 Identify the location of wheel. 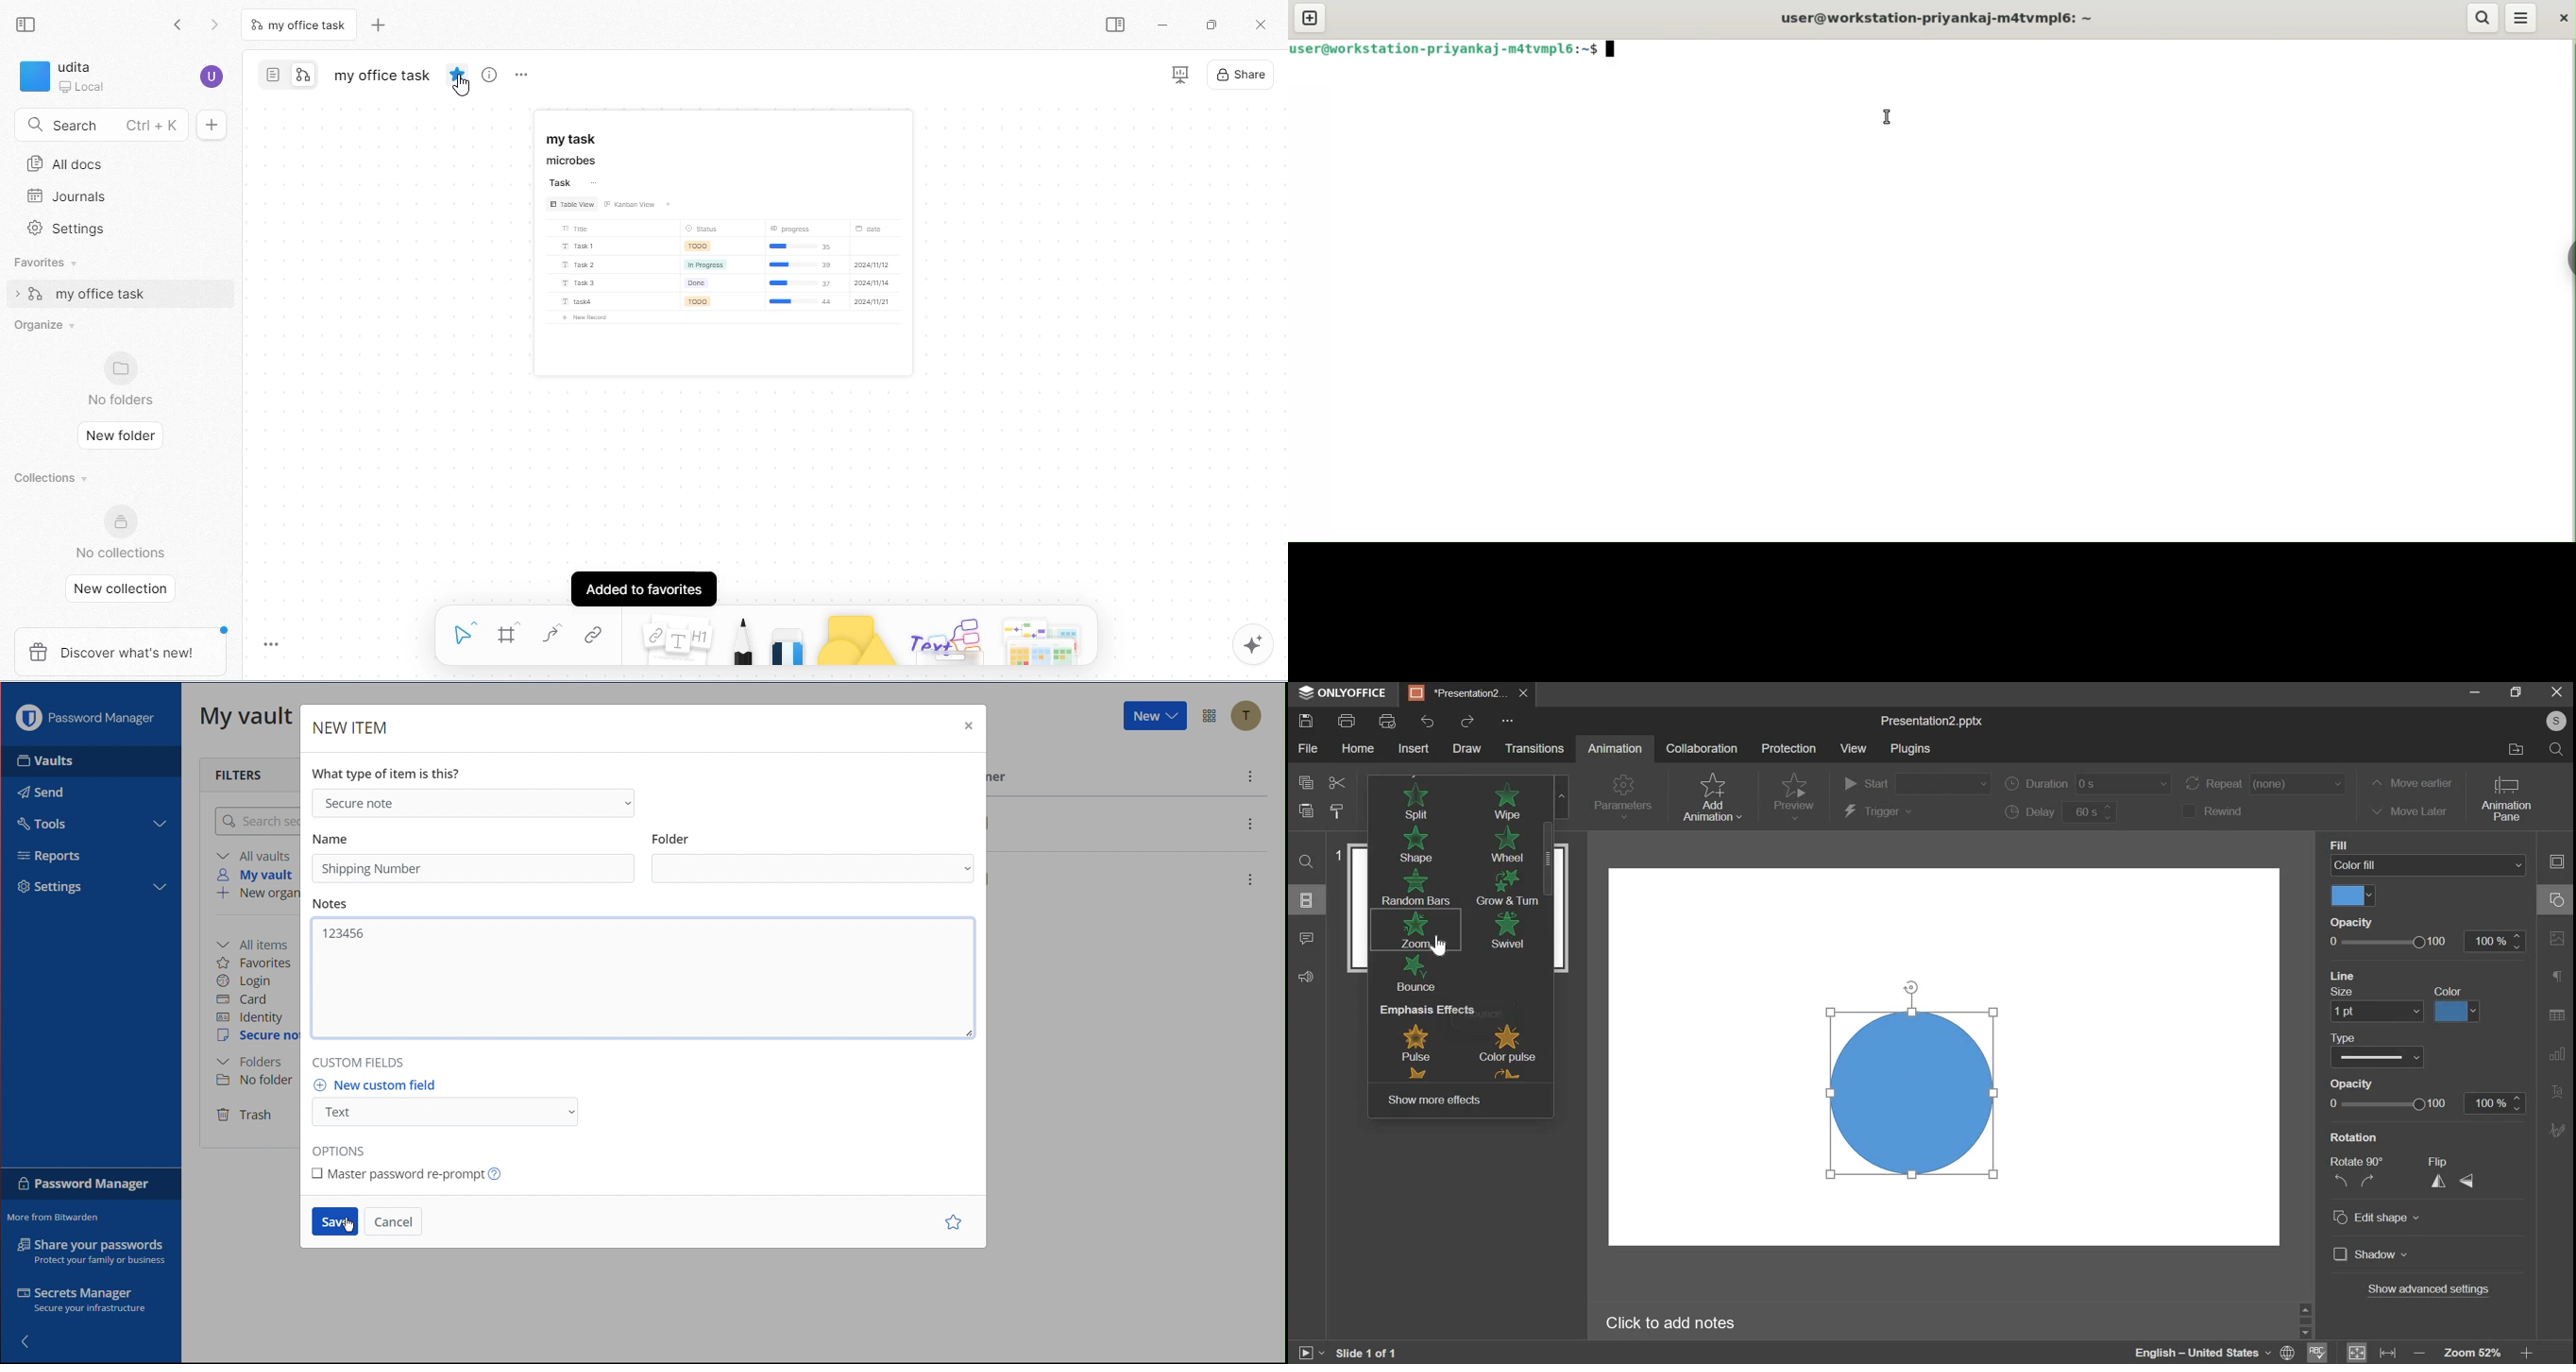
(1507, 844).